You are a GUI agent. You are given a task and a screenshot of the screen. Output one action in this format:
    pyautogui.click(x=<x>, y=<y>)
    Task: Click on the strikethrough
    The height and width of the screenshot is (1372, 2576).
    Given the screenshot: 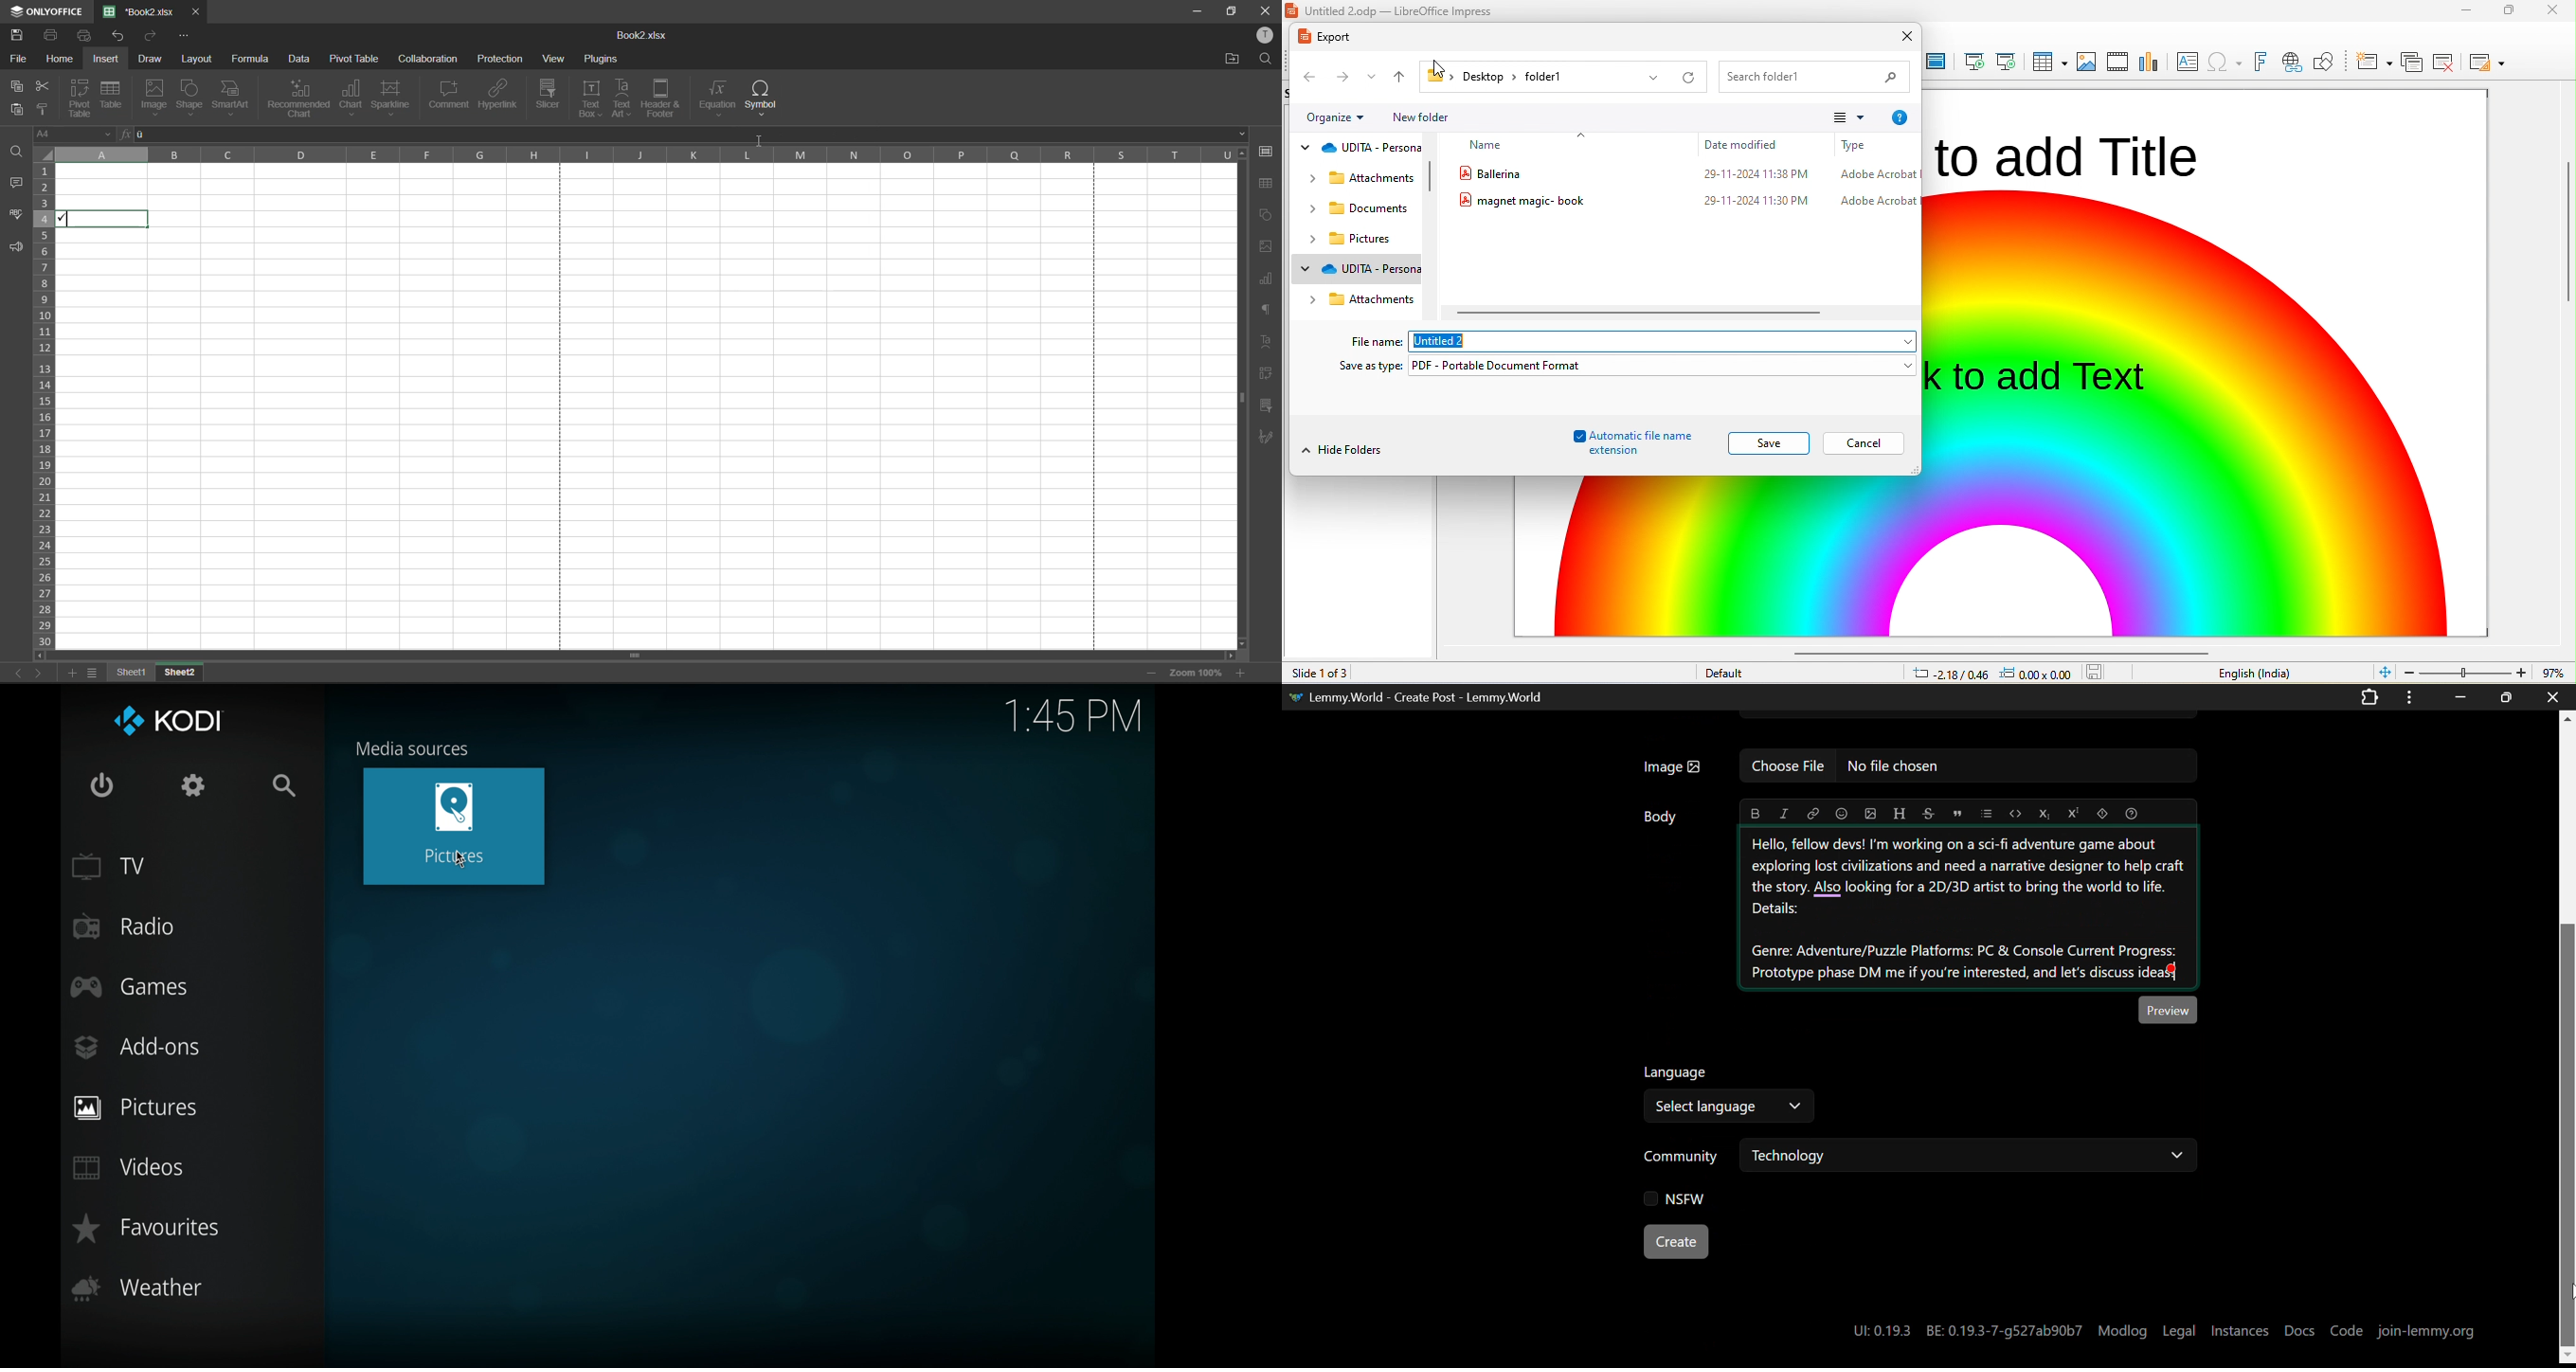 What is the action you would take?
    pyautogui.click(x=1928, y=813)
    